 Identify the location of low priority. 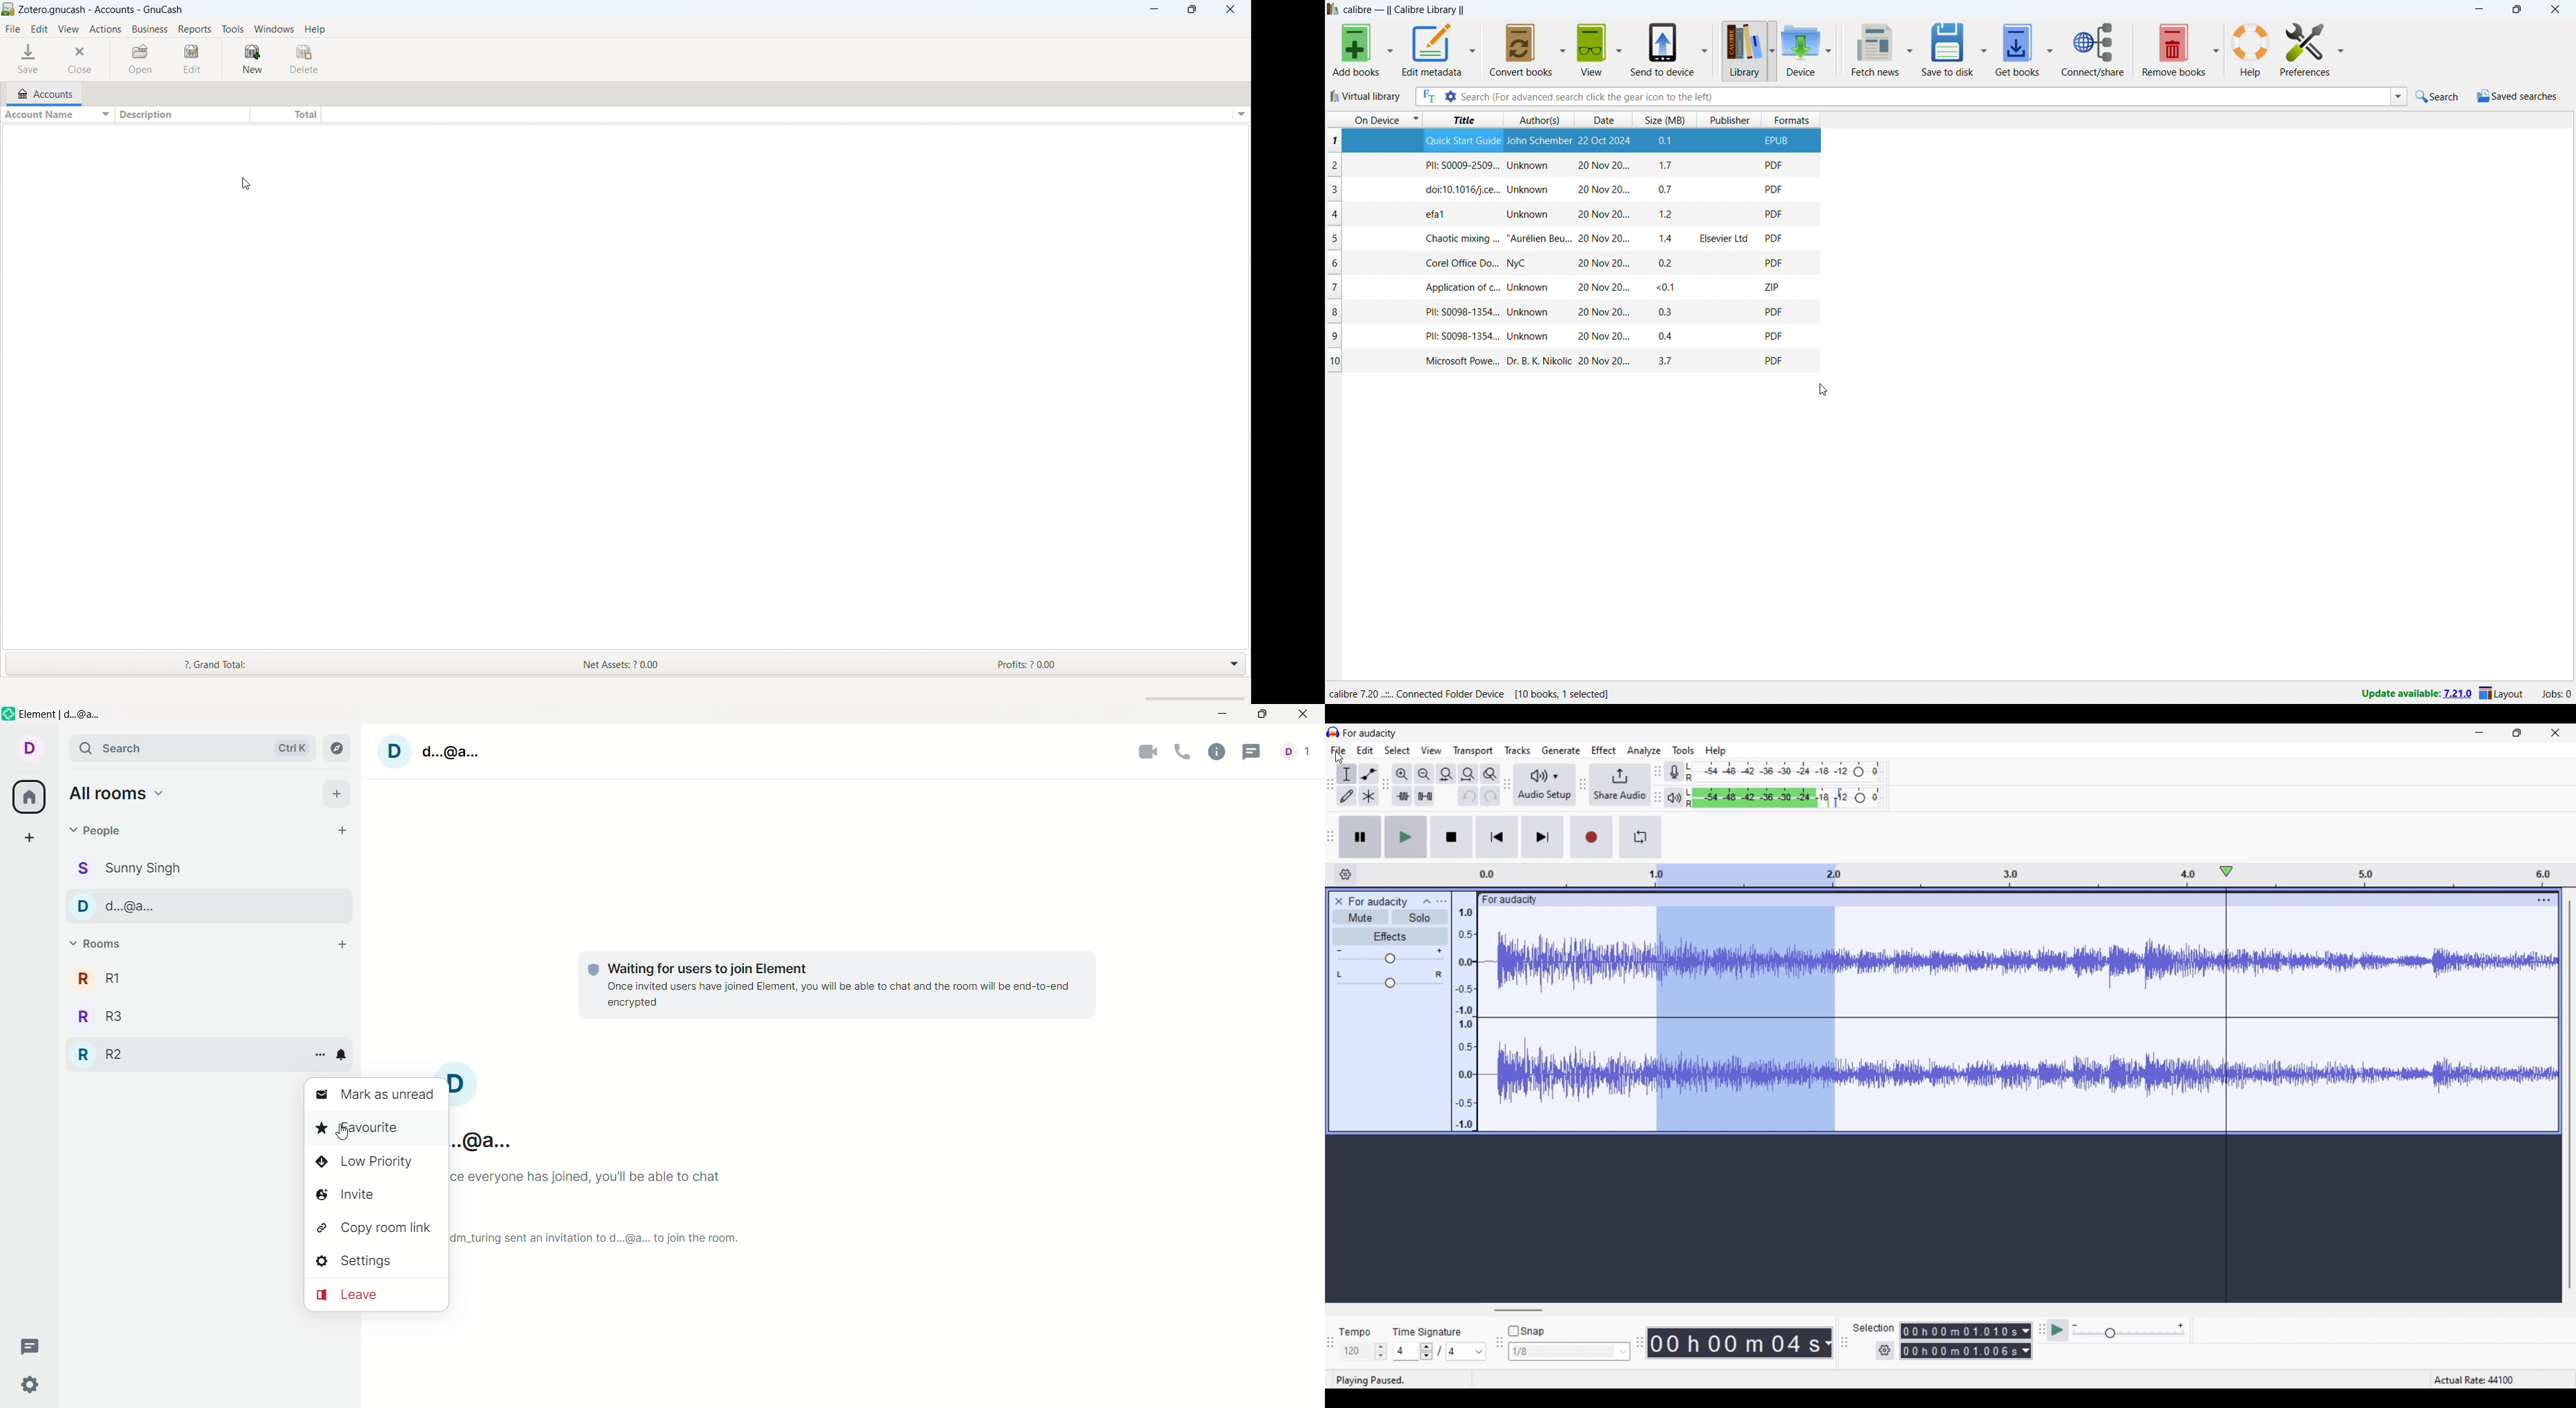
(377, 1162).